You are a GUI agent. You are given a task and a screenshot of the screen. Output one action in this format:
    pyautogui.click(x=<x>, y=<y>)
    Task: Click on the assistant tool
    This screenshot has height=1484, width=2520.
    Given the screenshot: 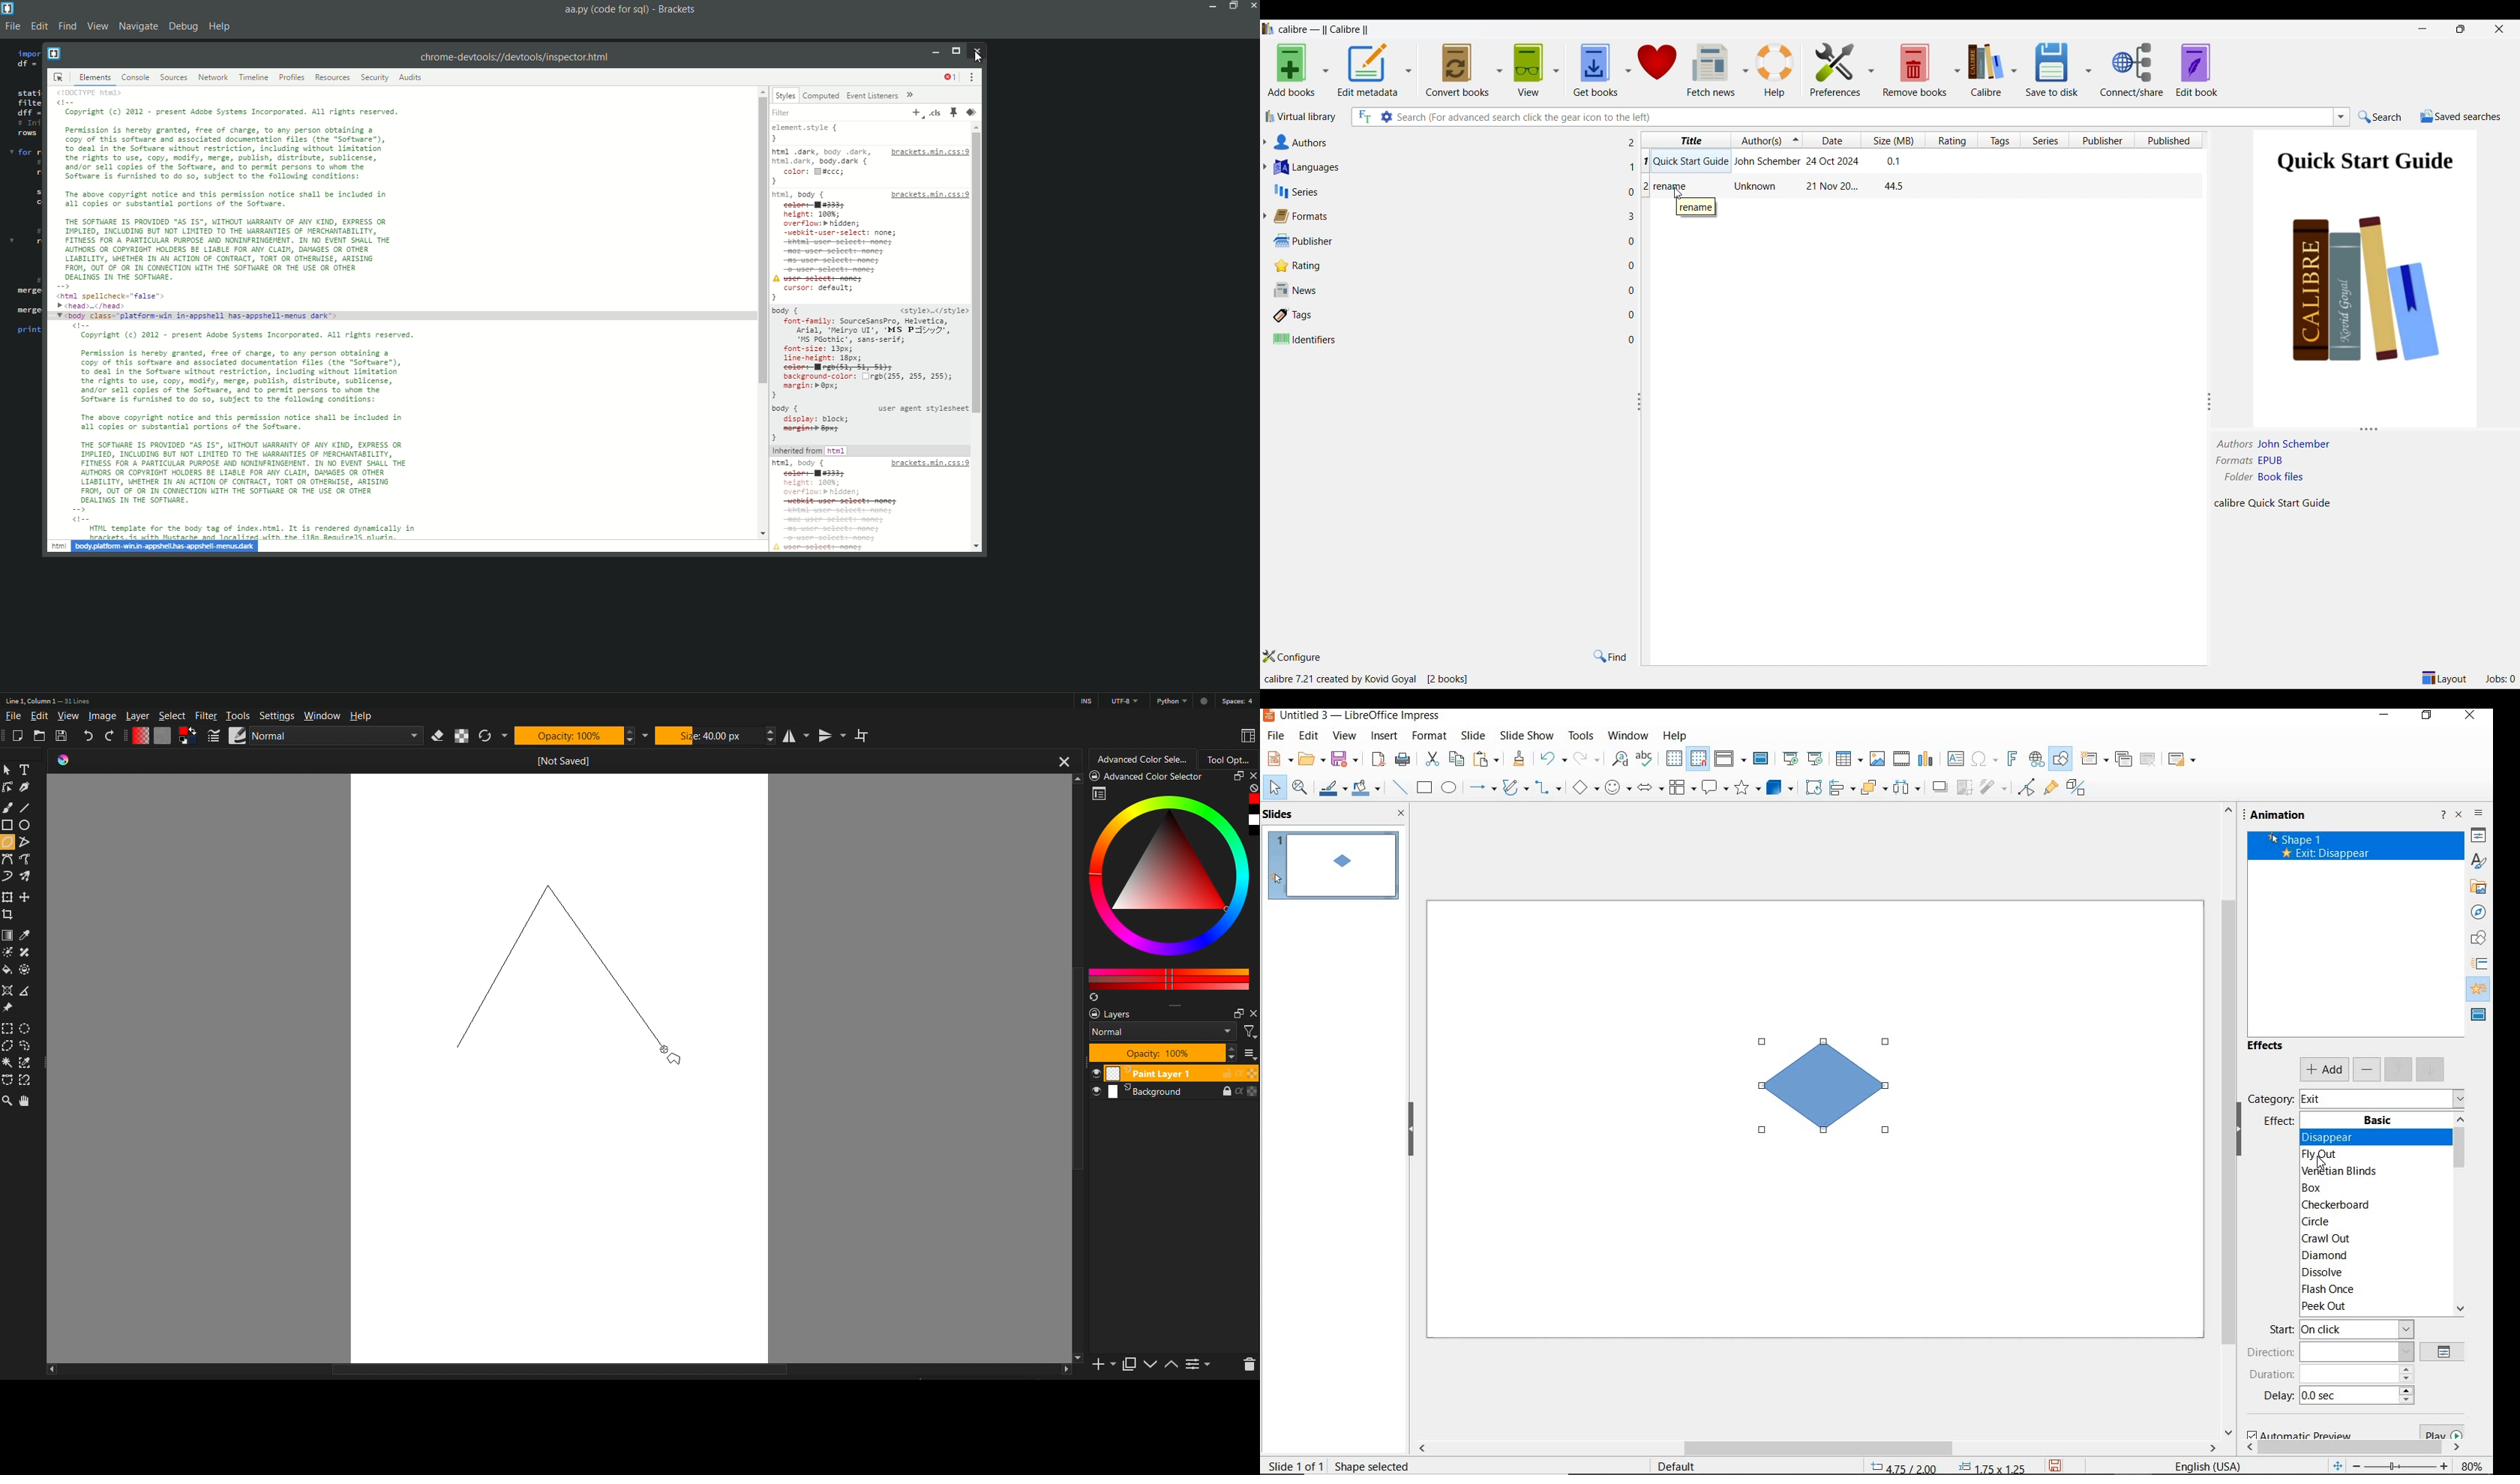 What is the action you would take?
    pyautogui.click(x=9, y=989)
    